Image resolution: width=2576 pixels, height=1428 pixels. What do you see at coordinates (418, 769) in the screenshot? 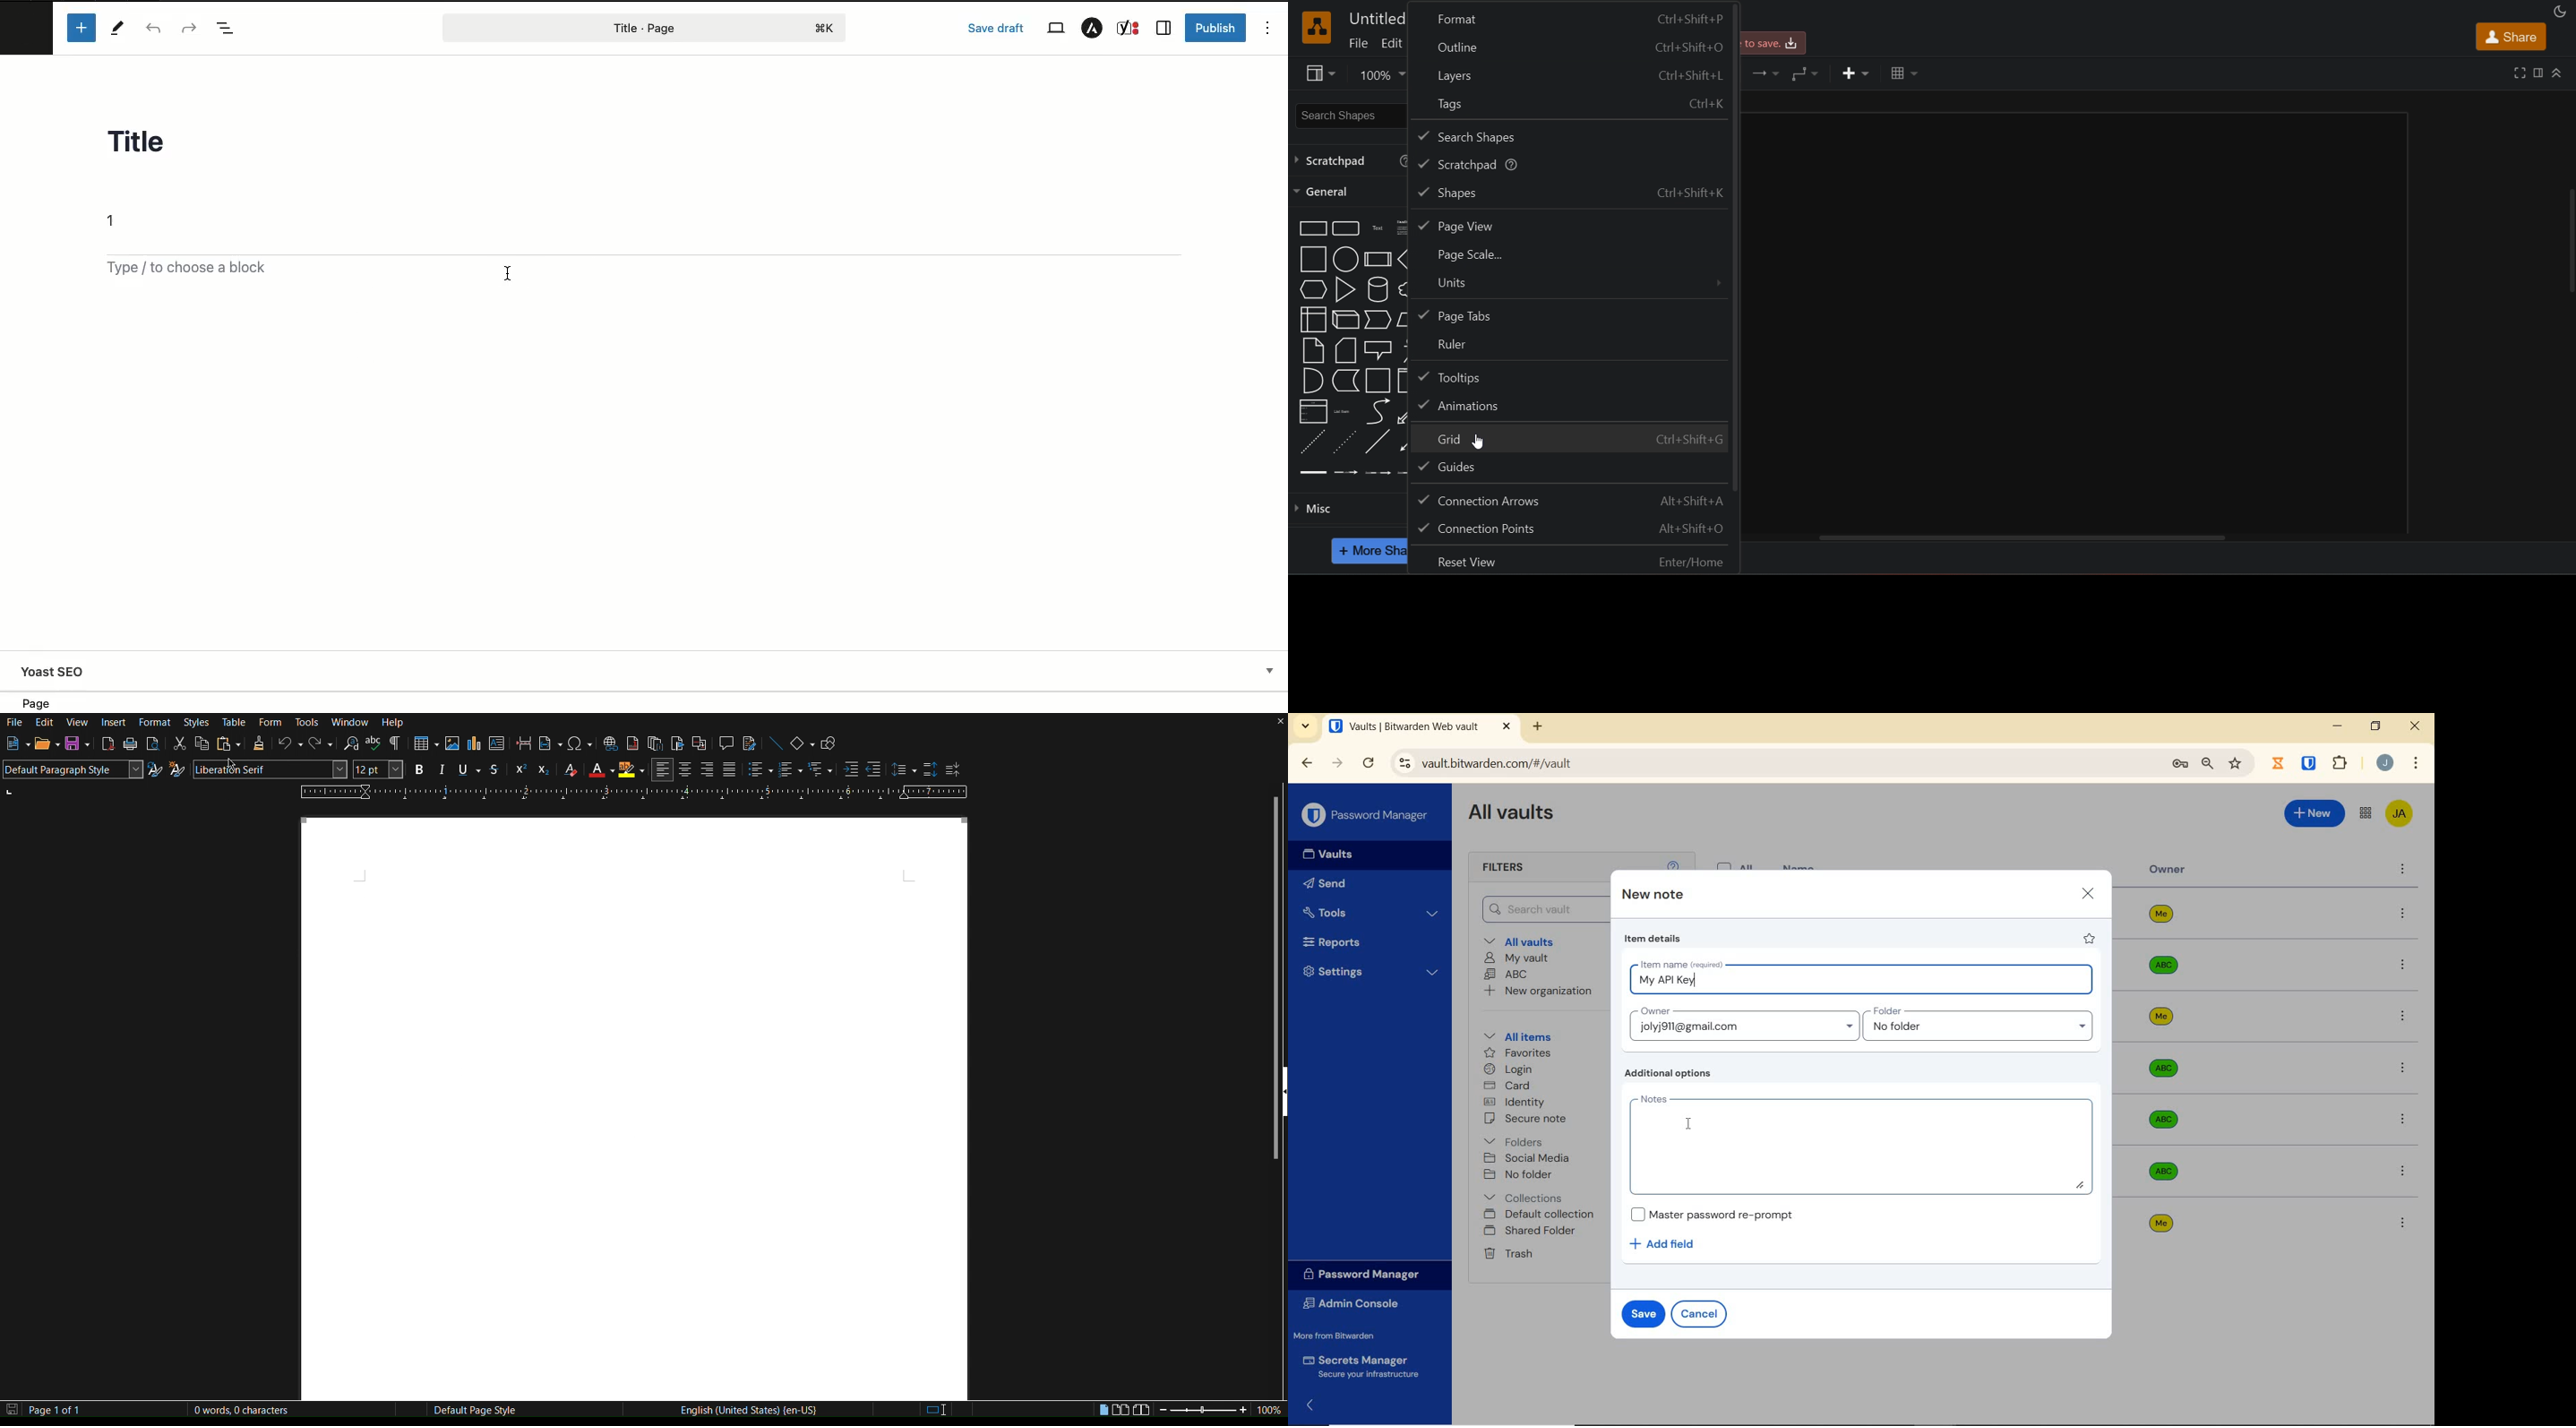
I see `Bold` at bounding box center [418, 769].